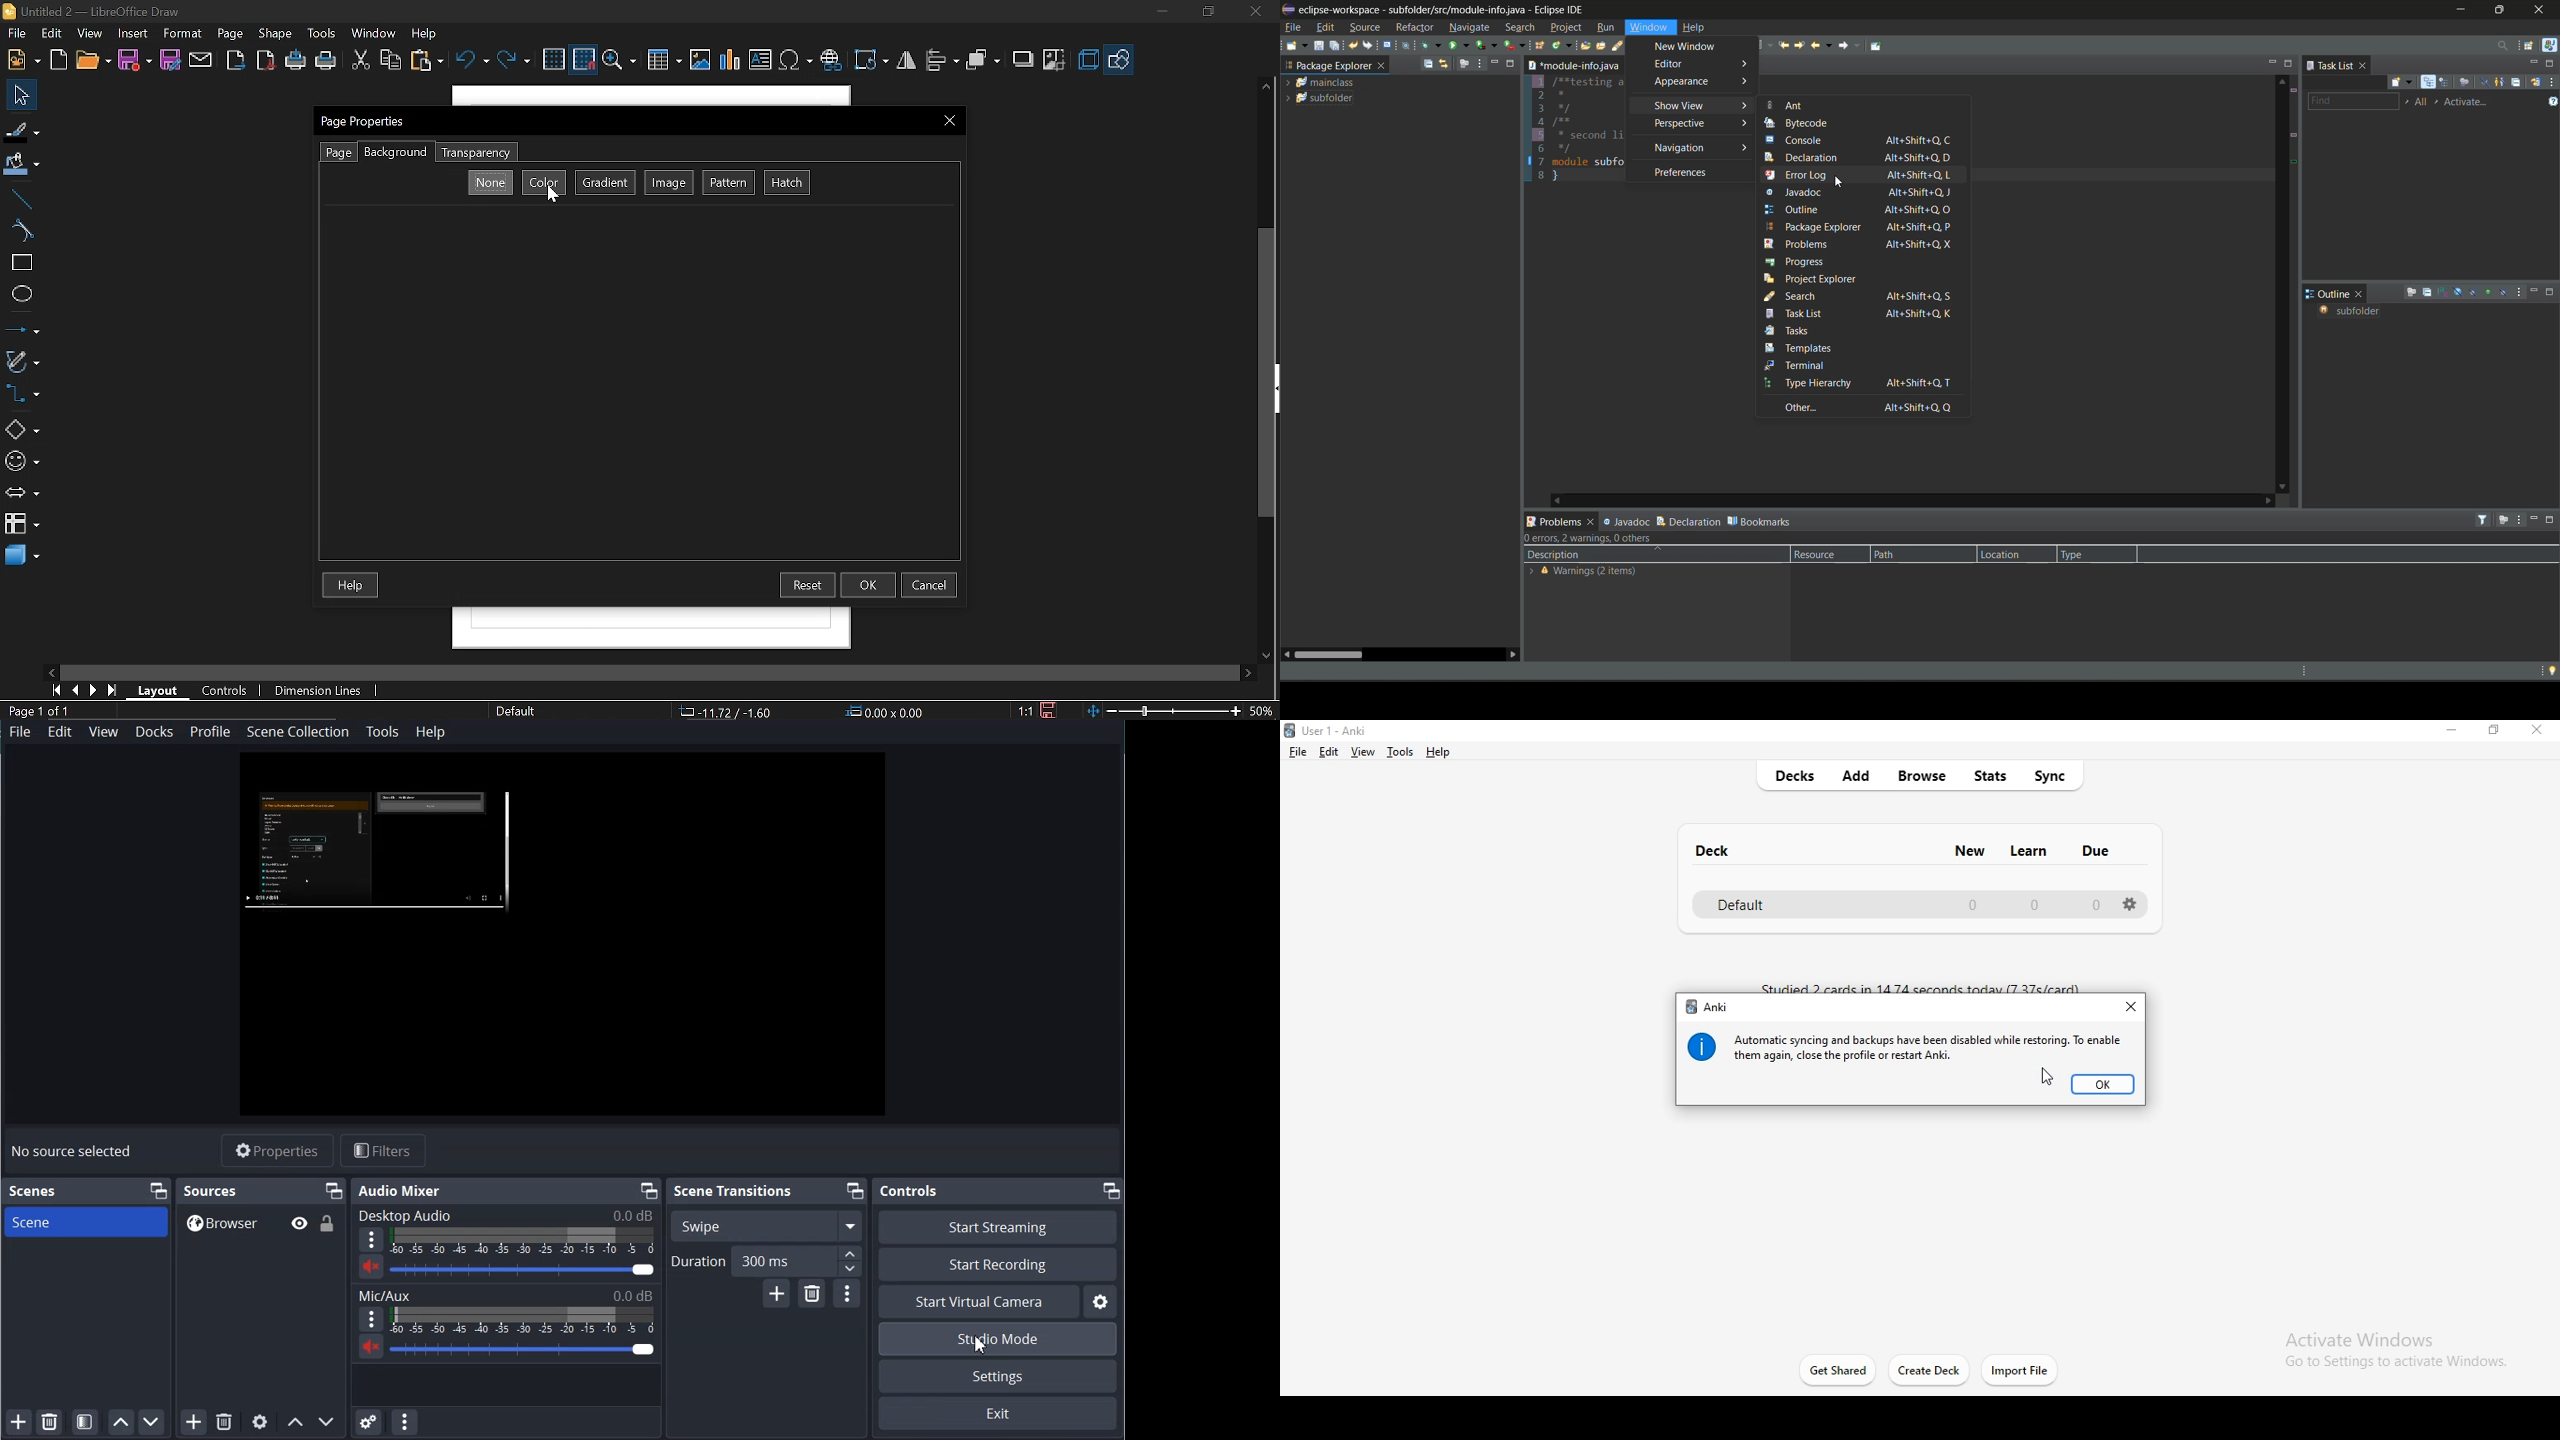 The image size is (2576, 1456). What do you see at coordinates (1450, 8) in the screenshot?
I see `» eclipse-workspace - subfolder/src/module-info.java - Eclipse IDE` at bounding box center [1450, 8].